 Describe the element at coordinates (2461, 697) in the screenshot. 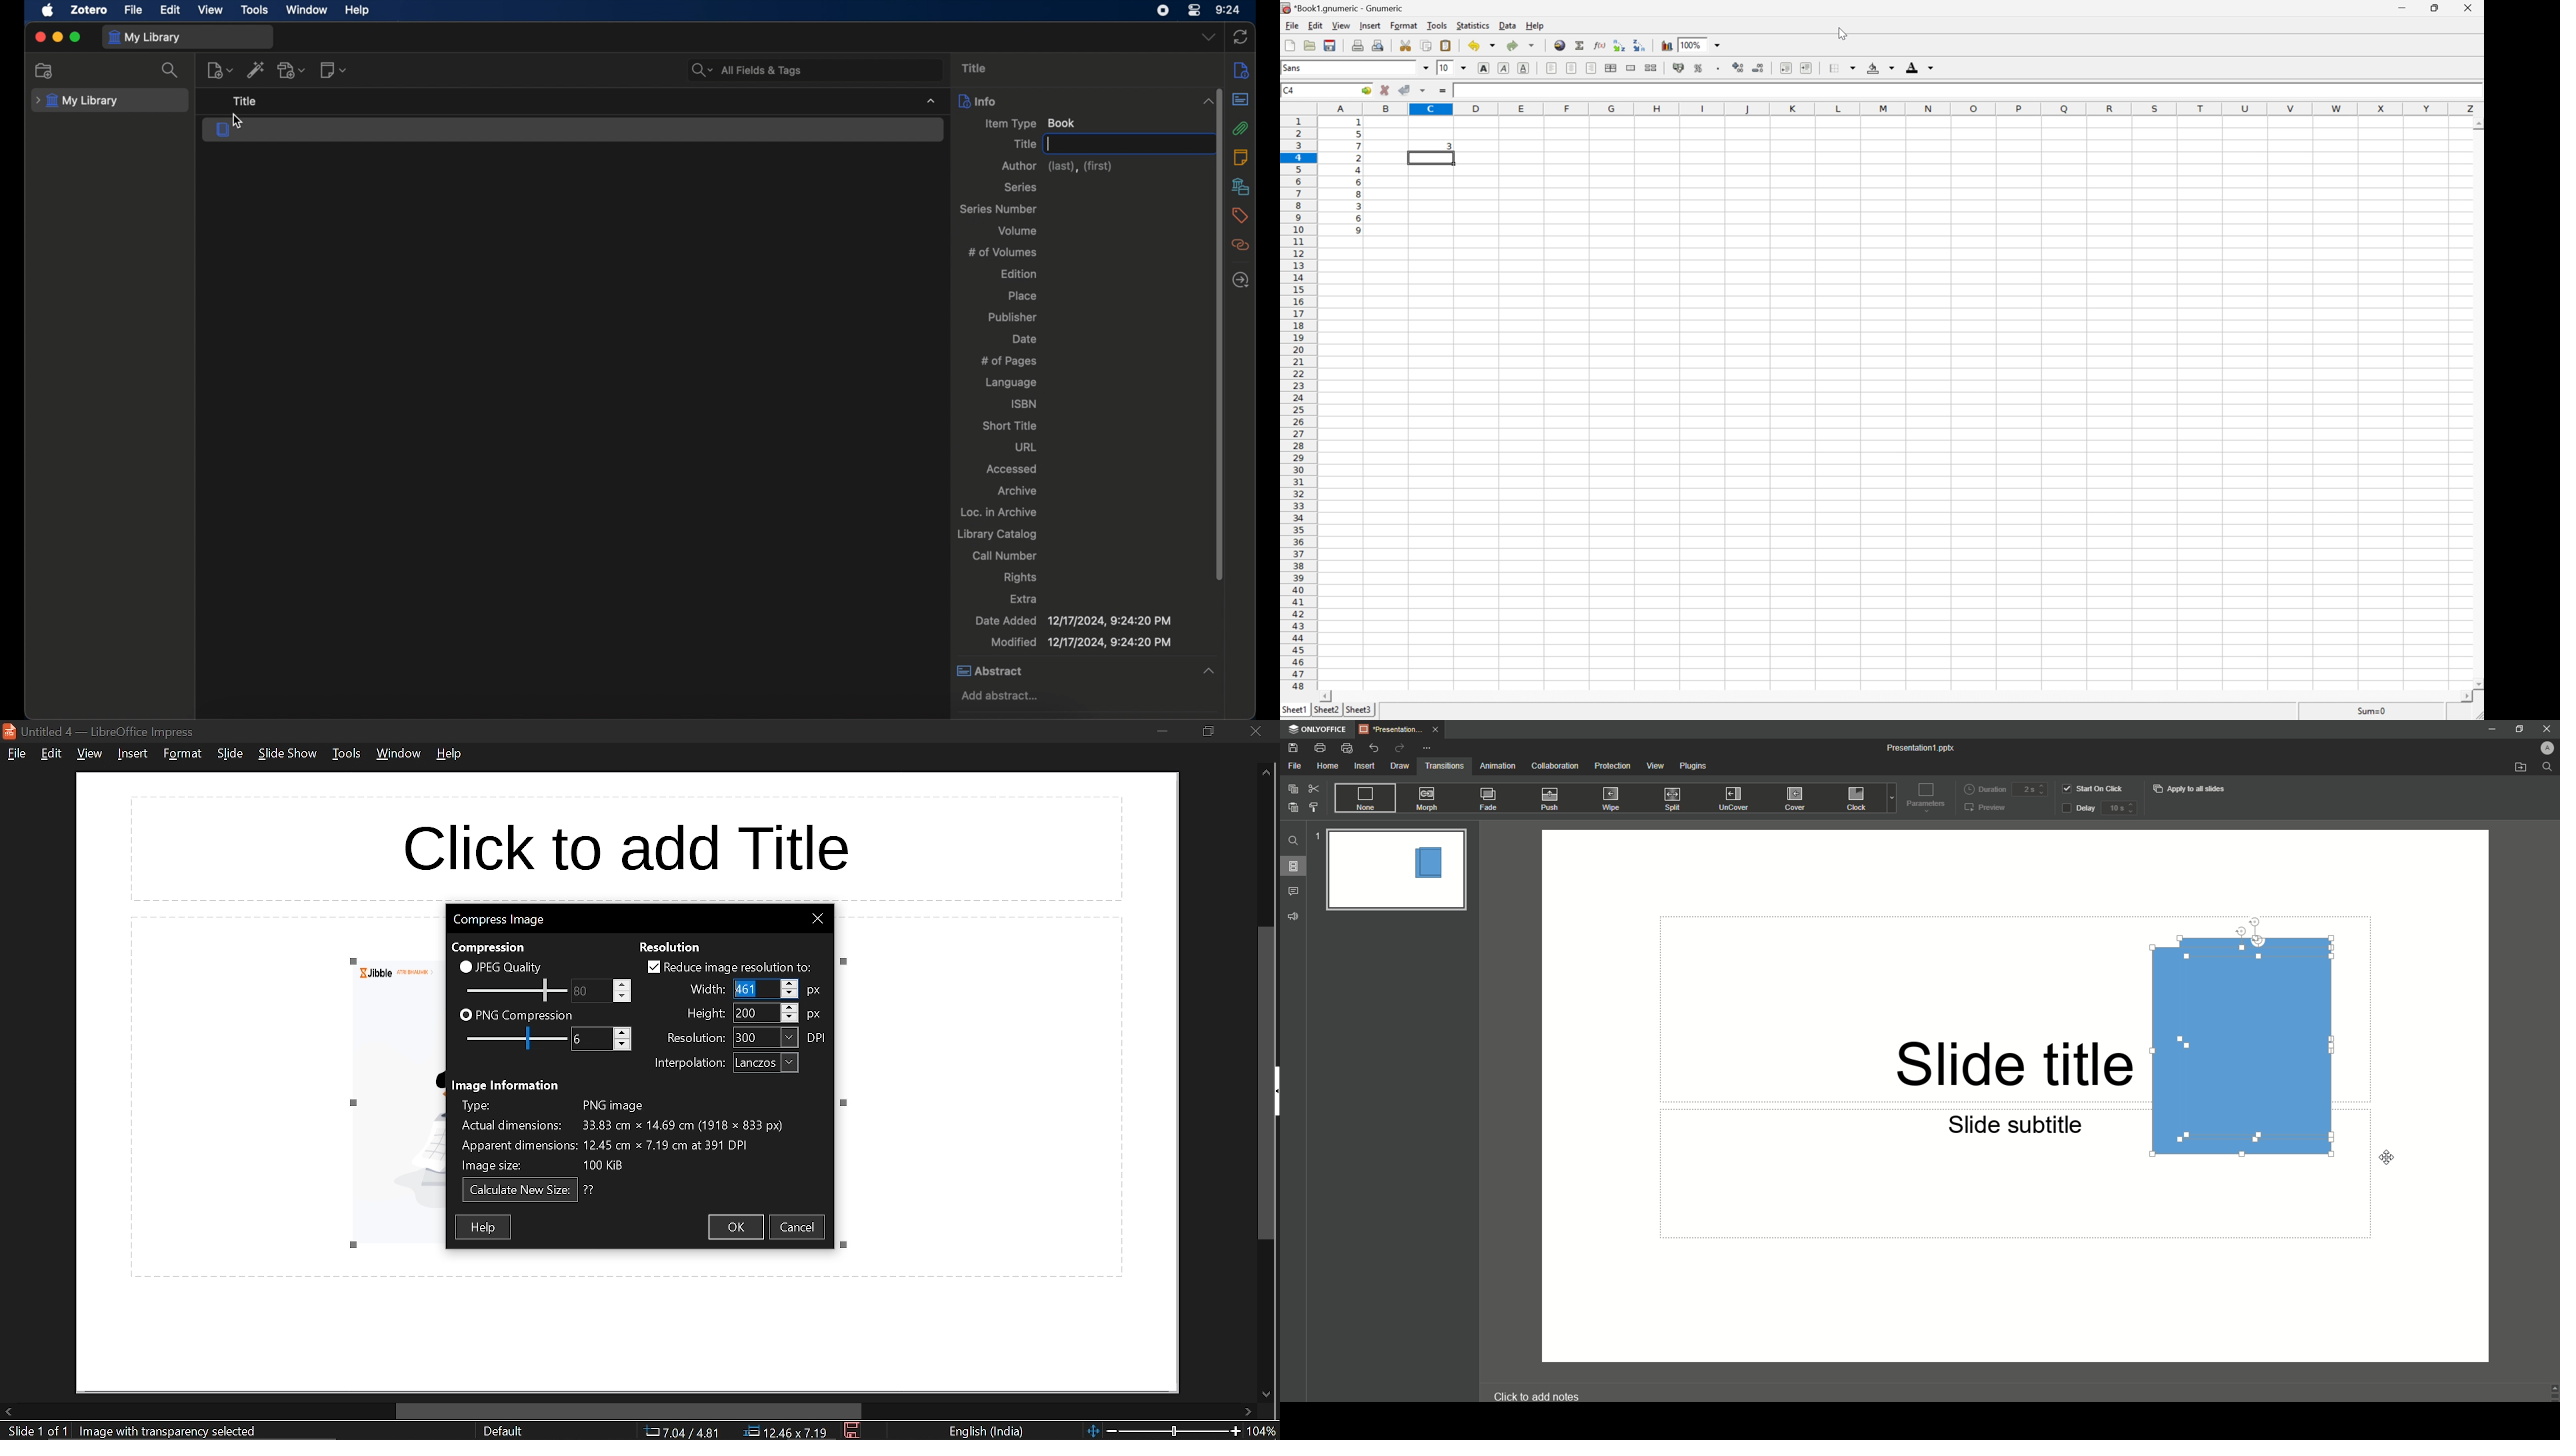

I see `scroll right` at that location.